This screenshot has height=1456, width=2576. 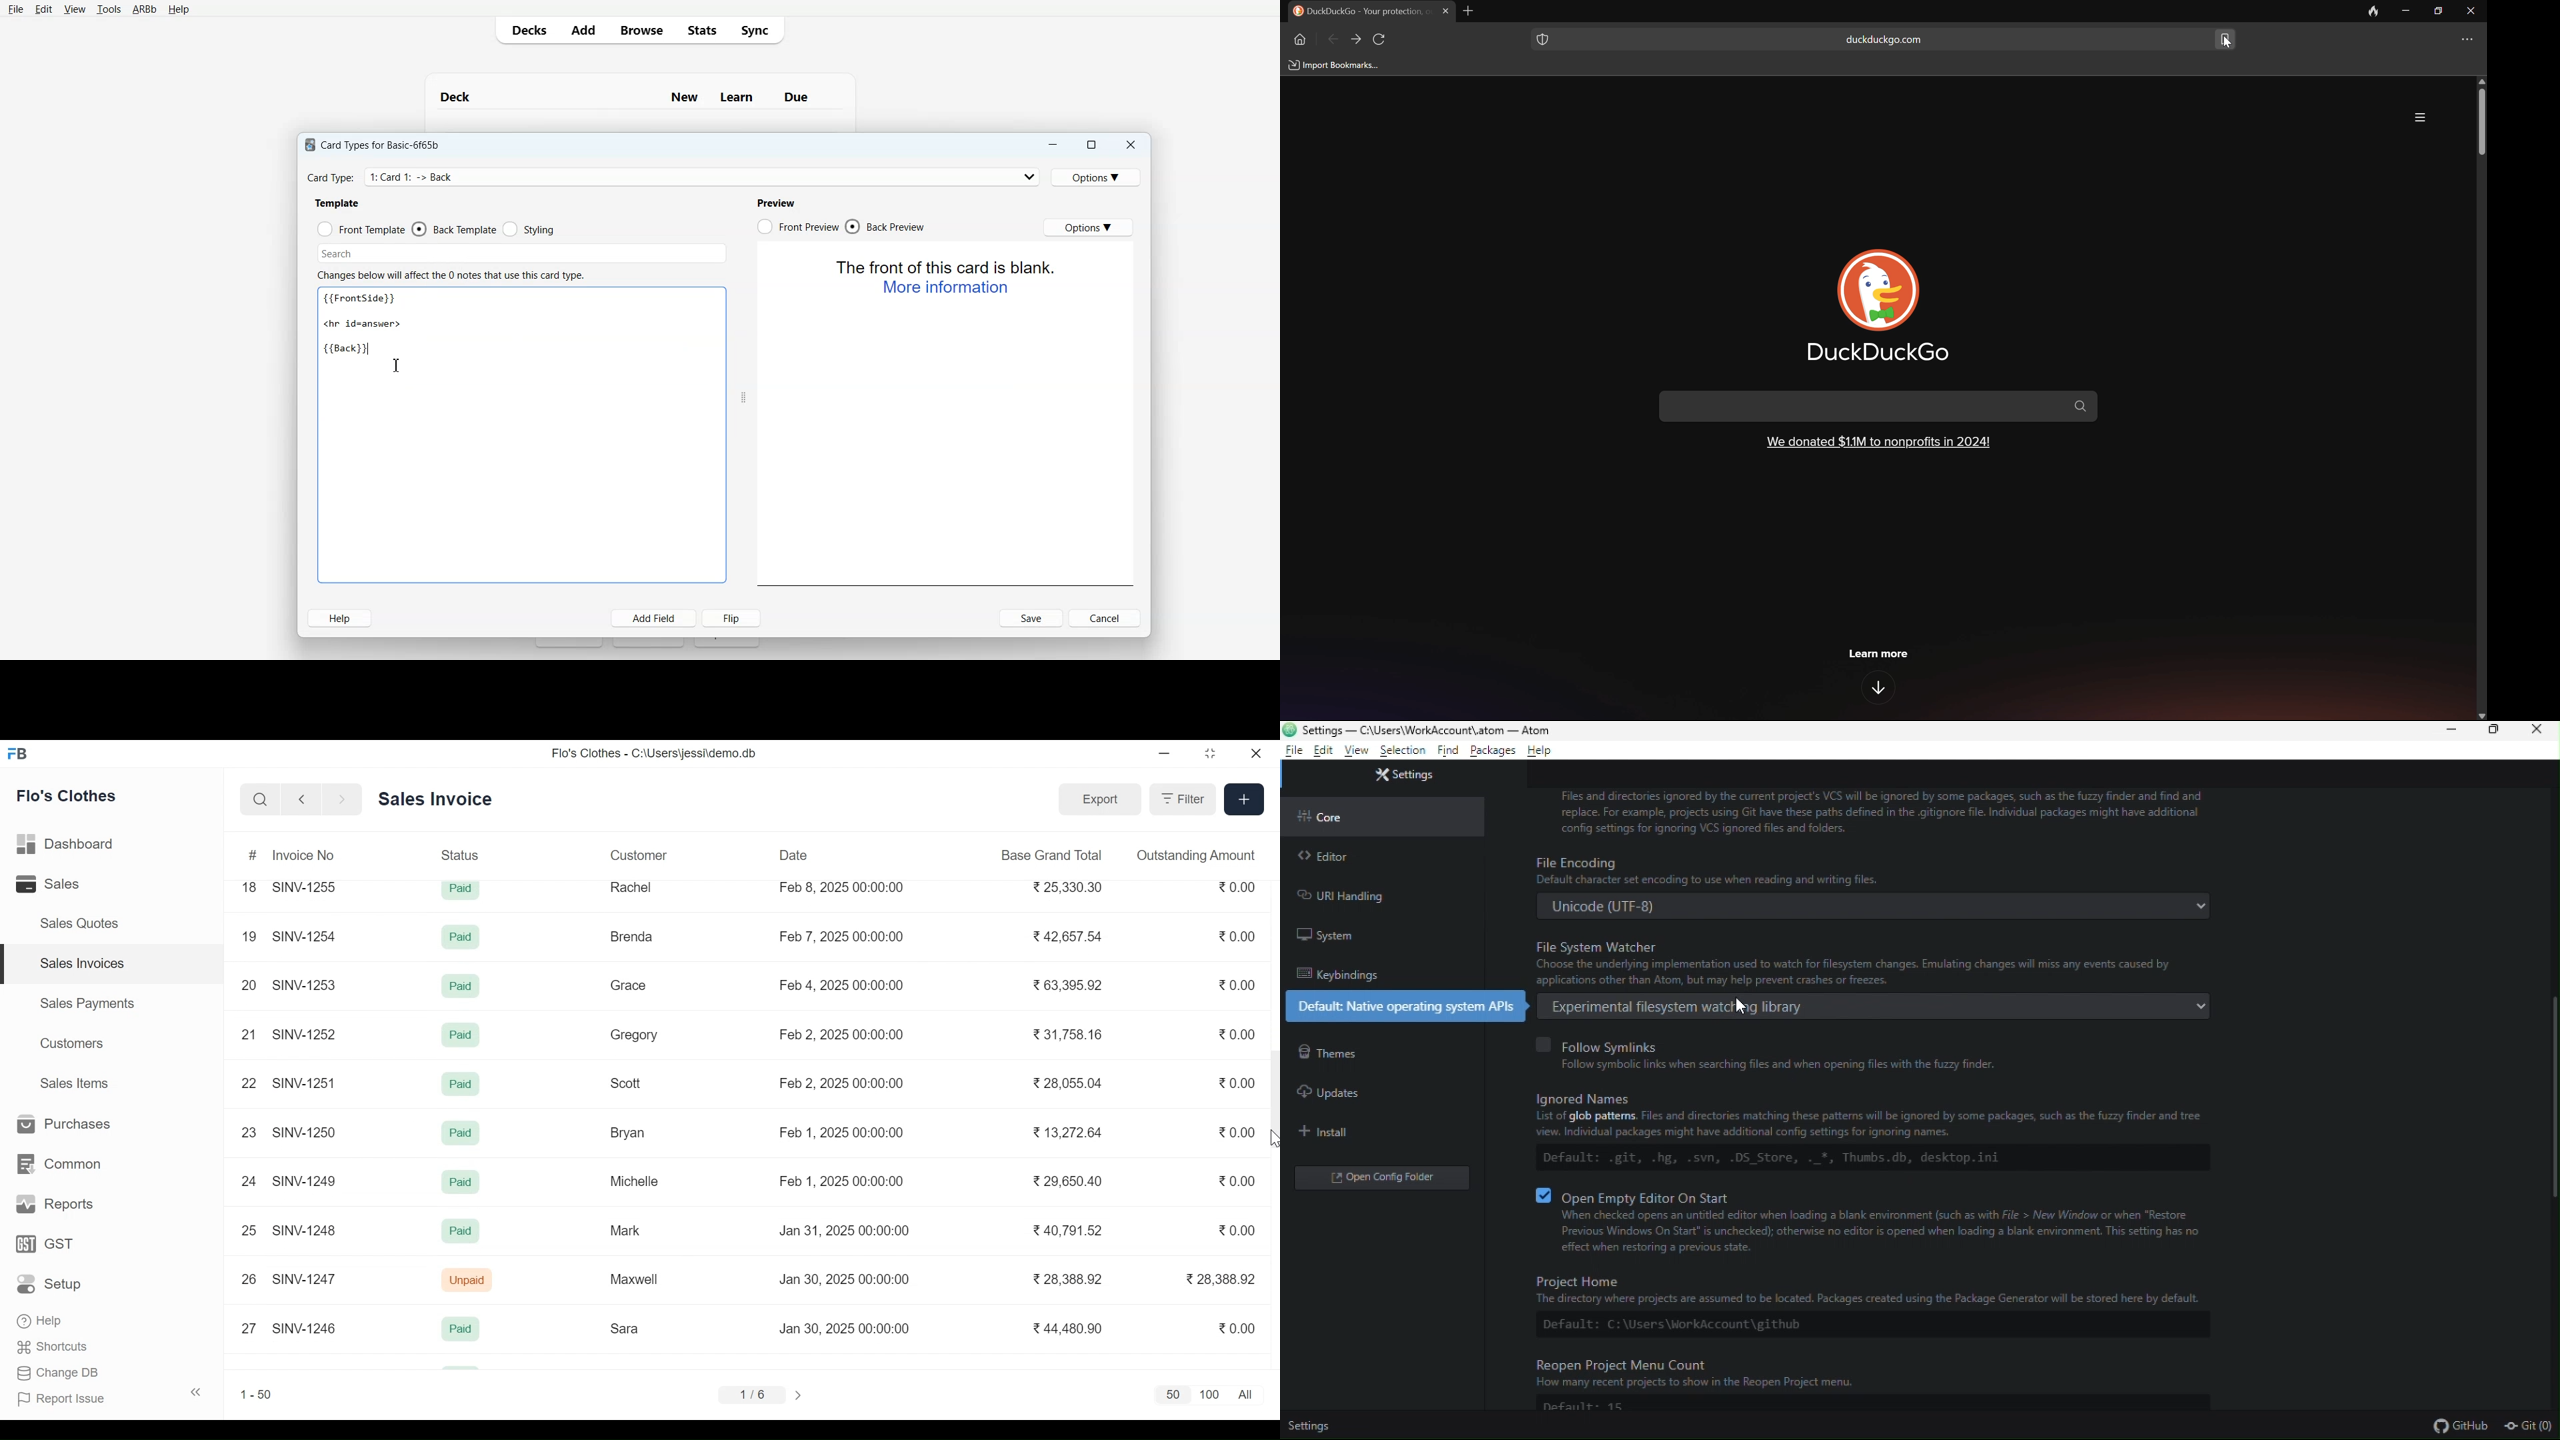 What do you see at coordinates (59, 1125) in the screenshot?
I see `Purchases` at bounding box center [59, 1125].